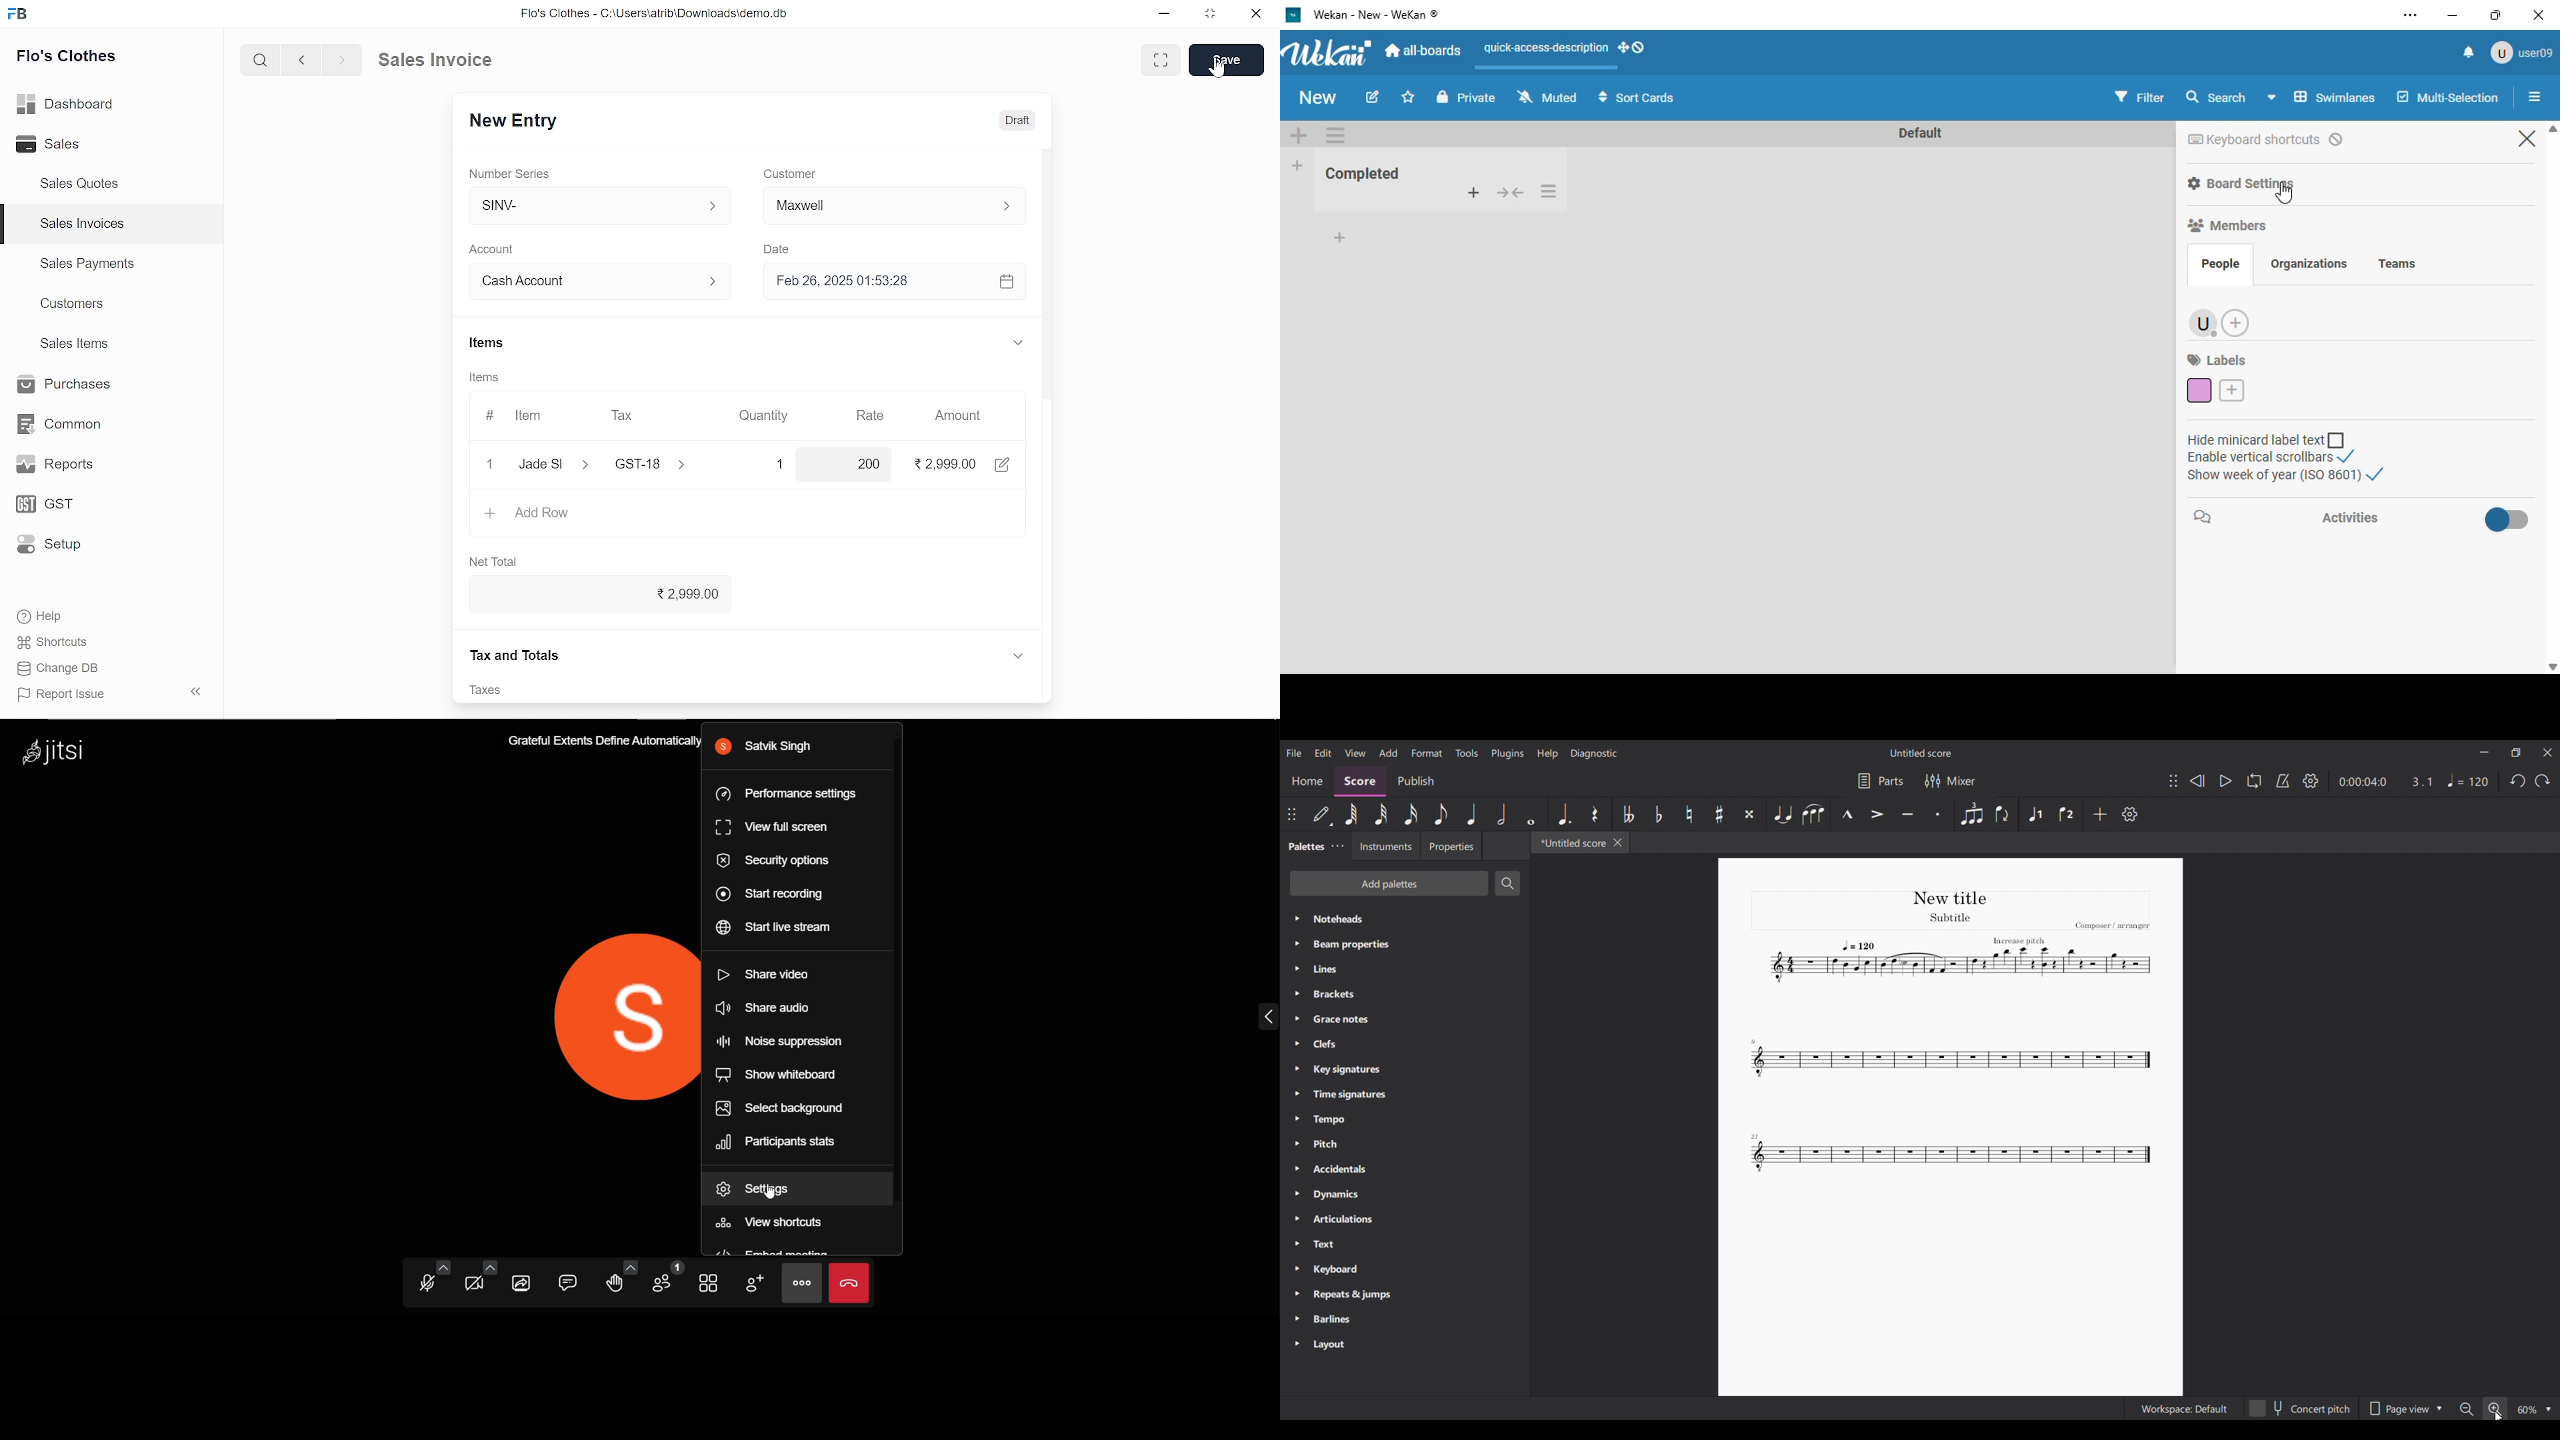 The width and height of the screenshot is (2576, 1456). Describe the element at coordinates (485, 345) in the screenshot. I see `Items` at that location.